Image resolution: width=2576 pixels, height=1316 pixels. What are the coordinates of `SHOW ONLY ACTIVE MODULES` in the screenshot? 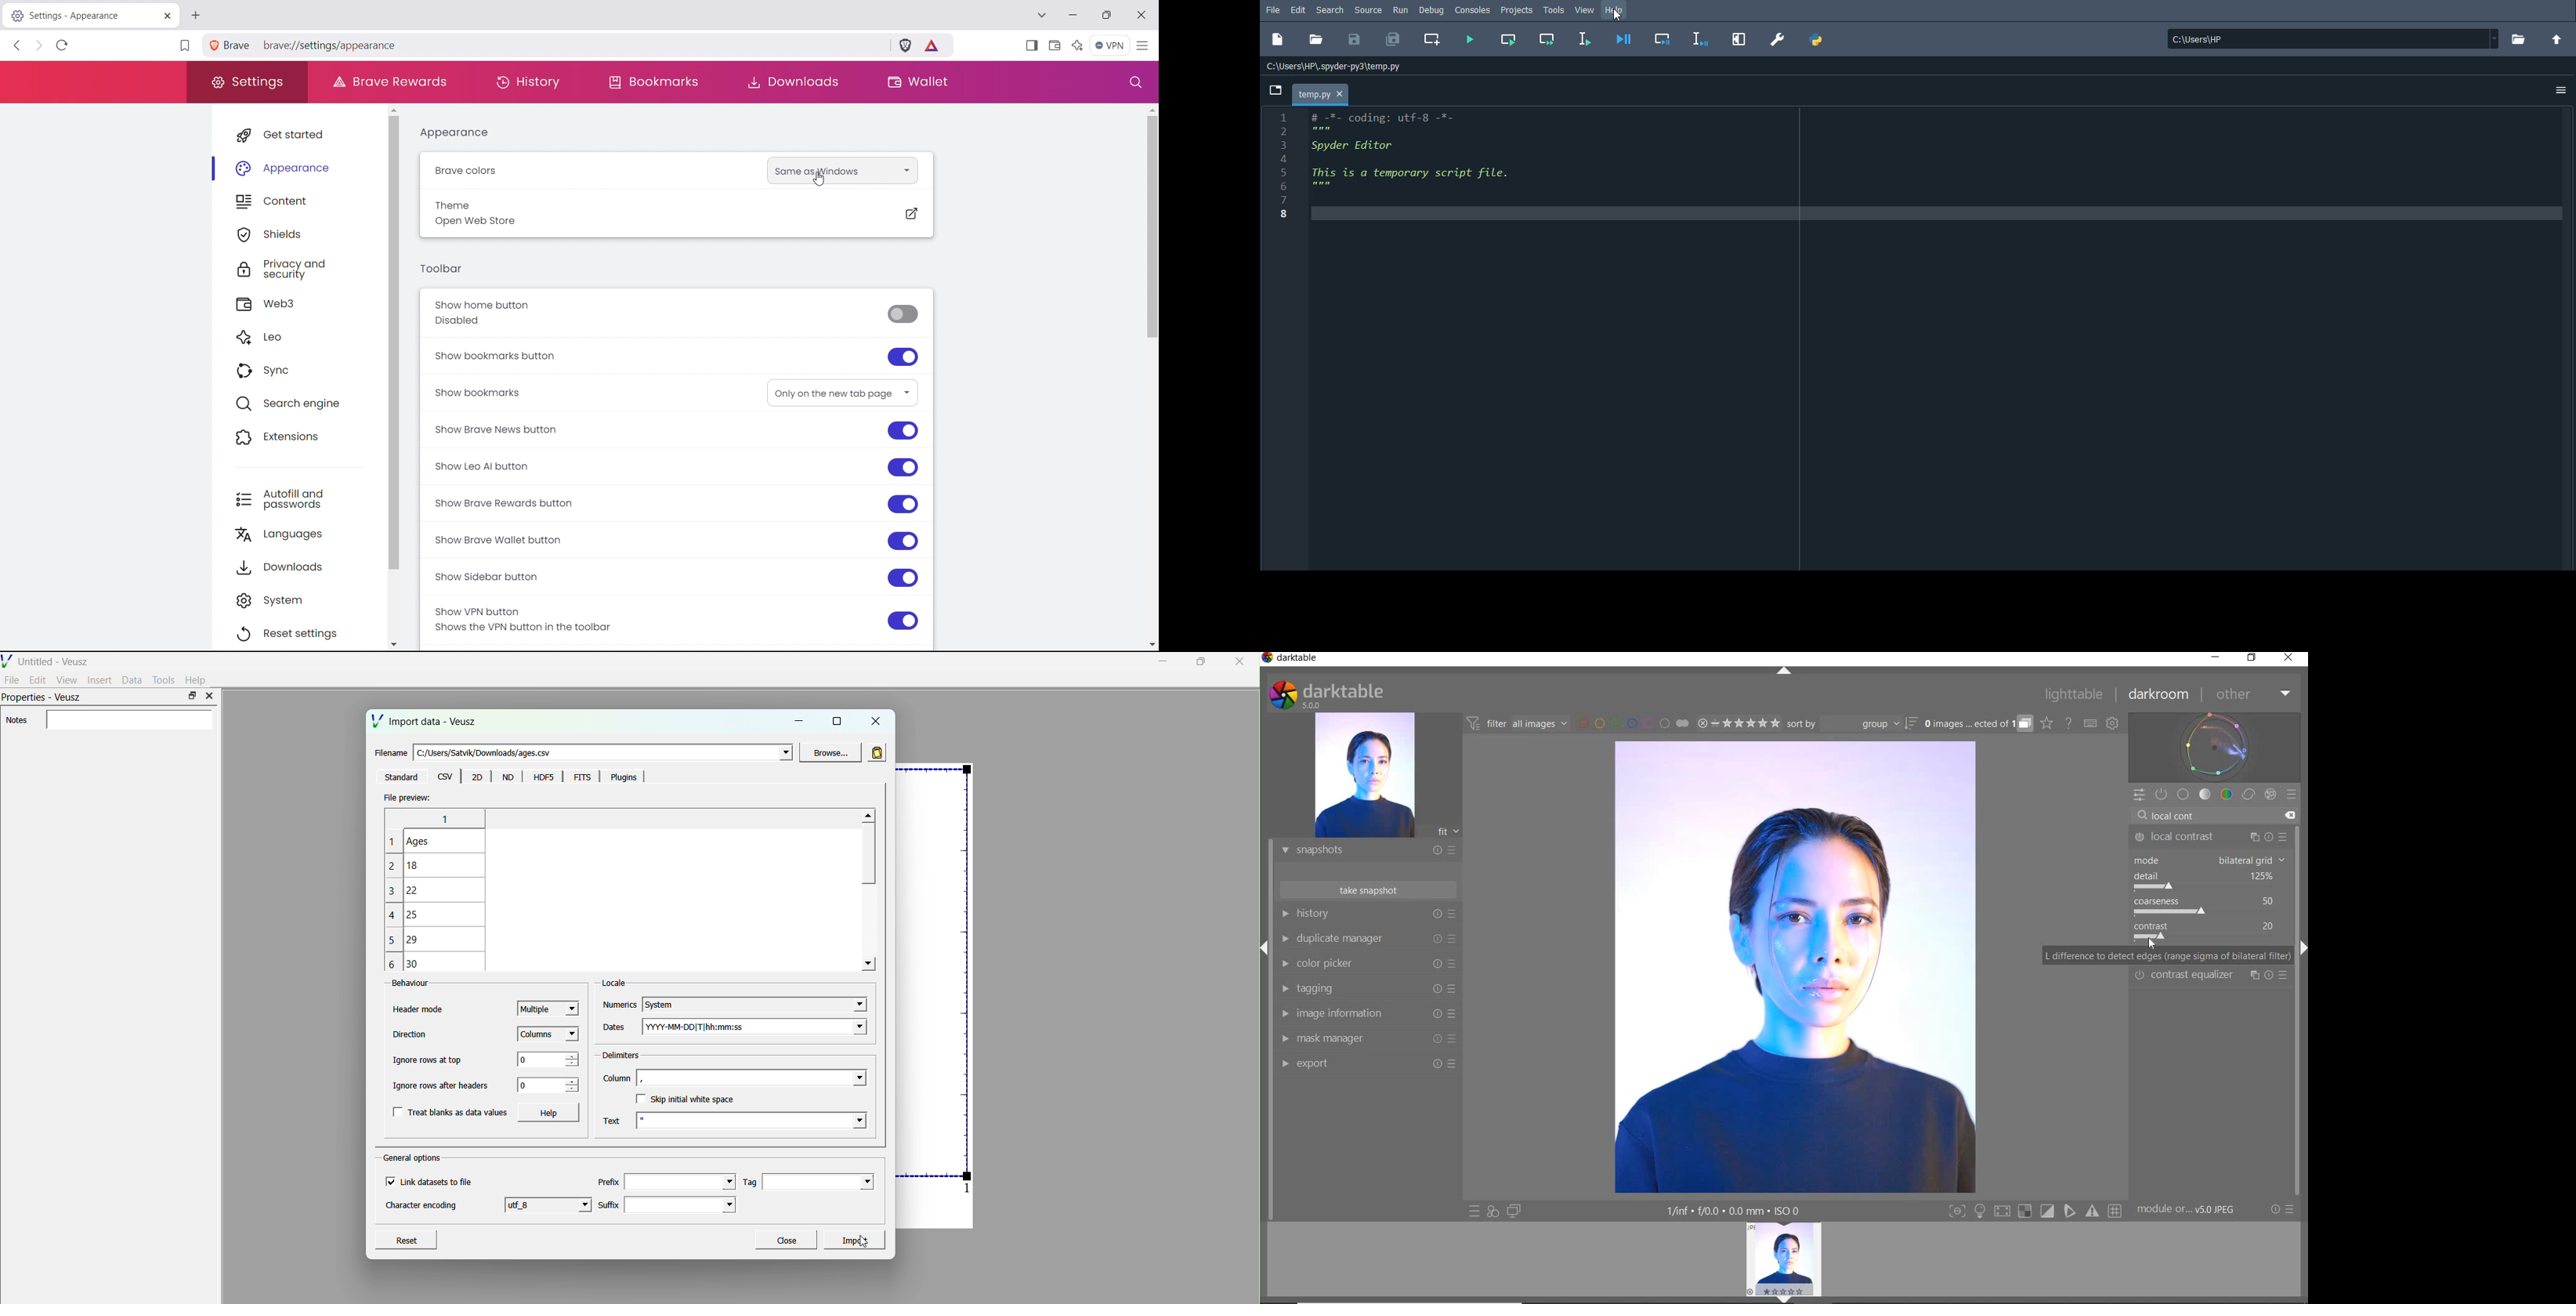 It's located at (2163, 795).